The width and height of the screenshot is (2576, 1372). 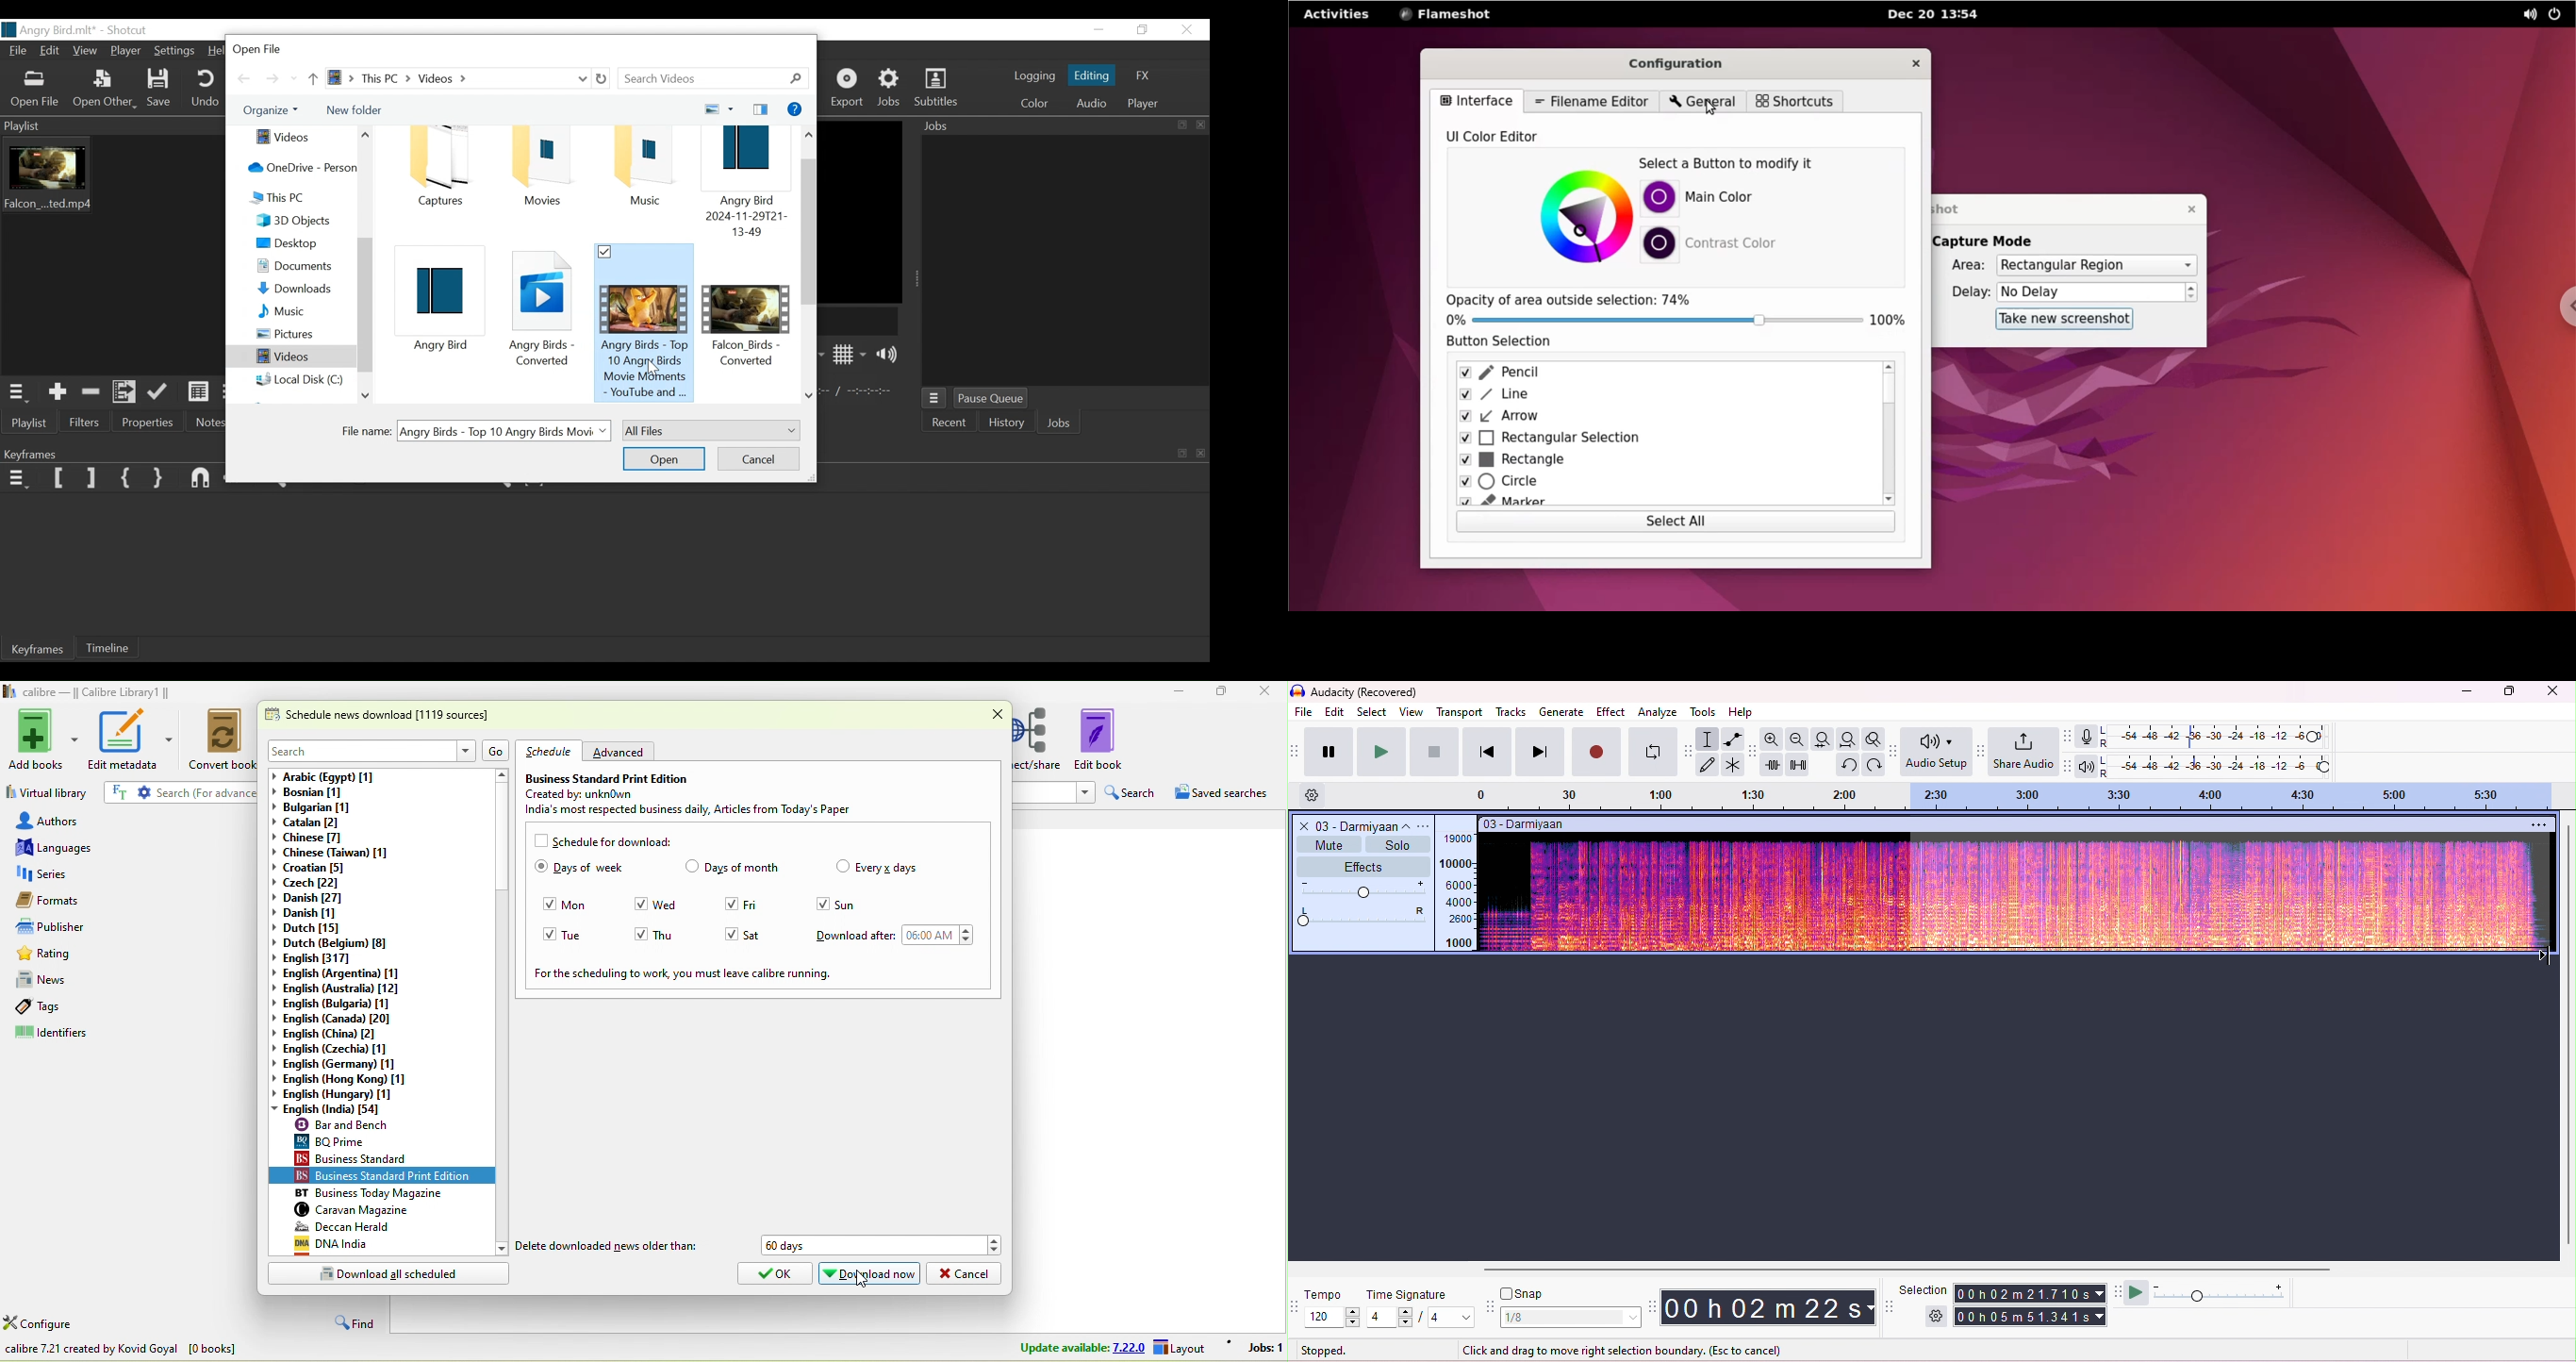 What do you see at coordinates (127, 477) in the screenshot?
I see `Set First Simple keyframe` at bounding box center [127, 477].